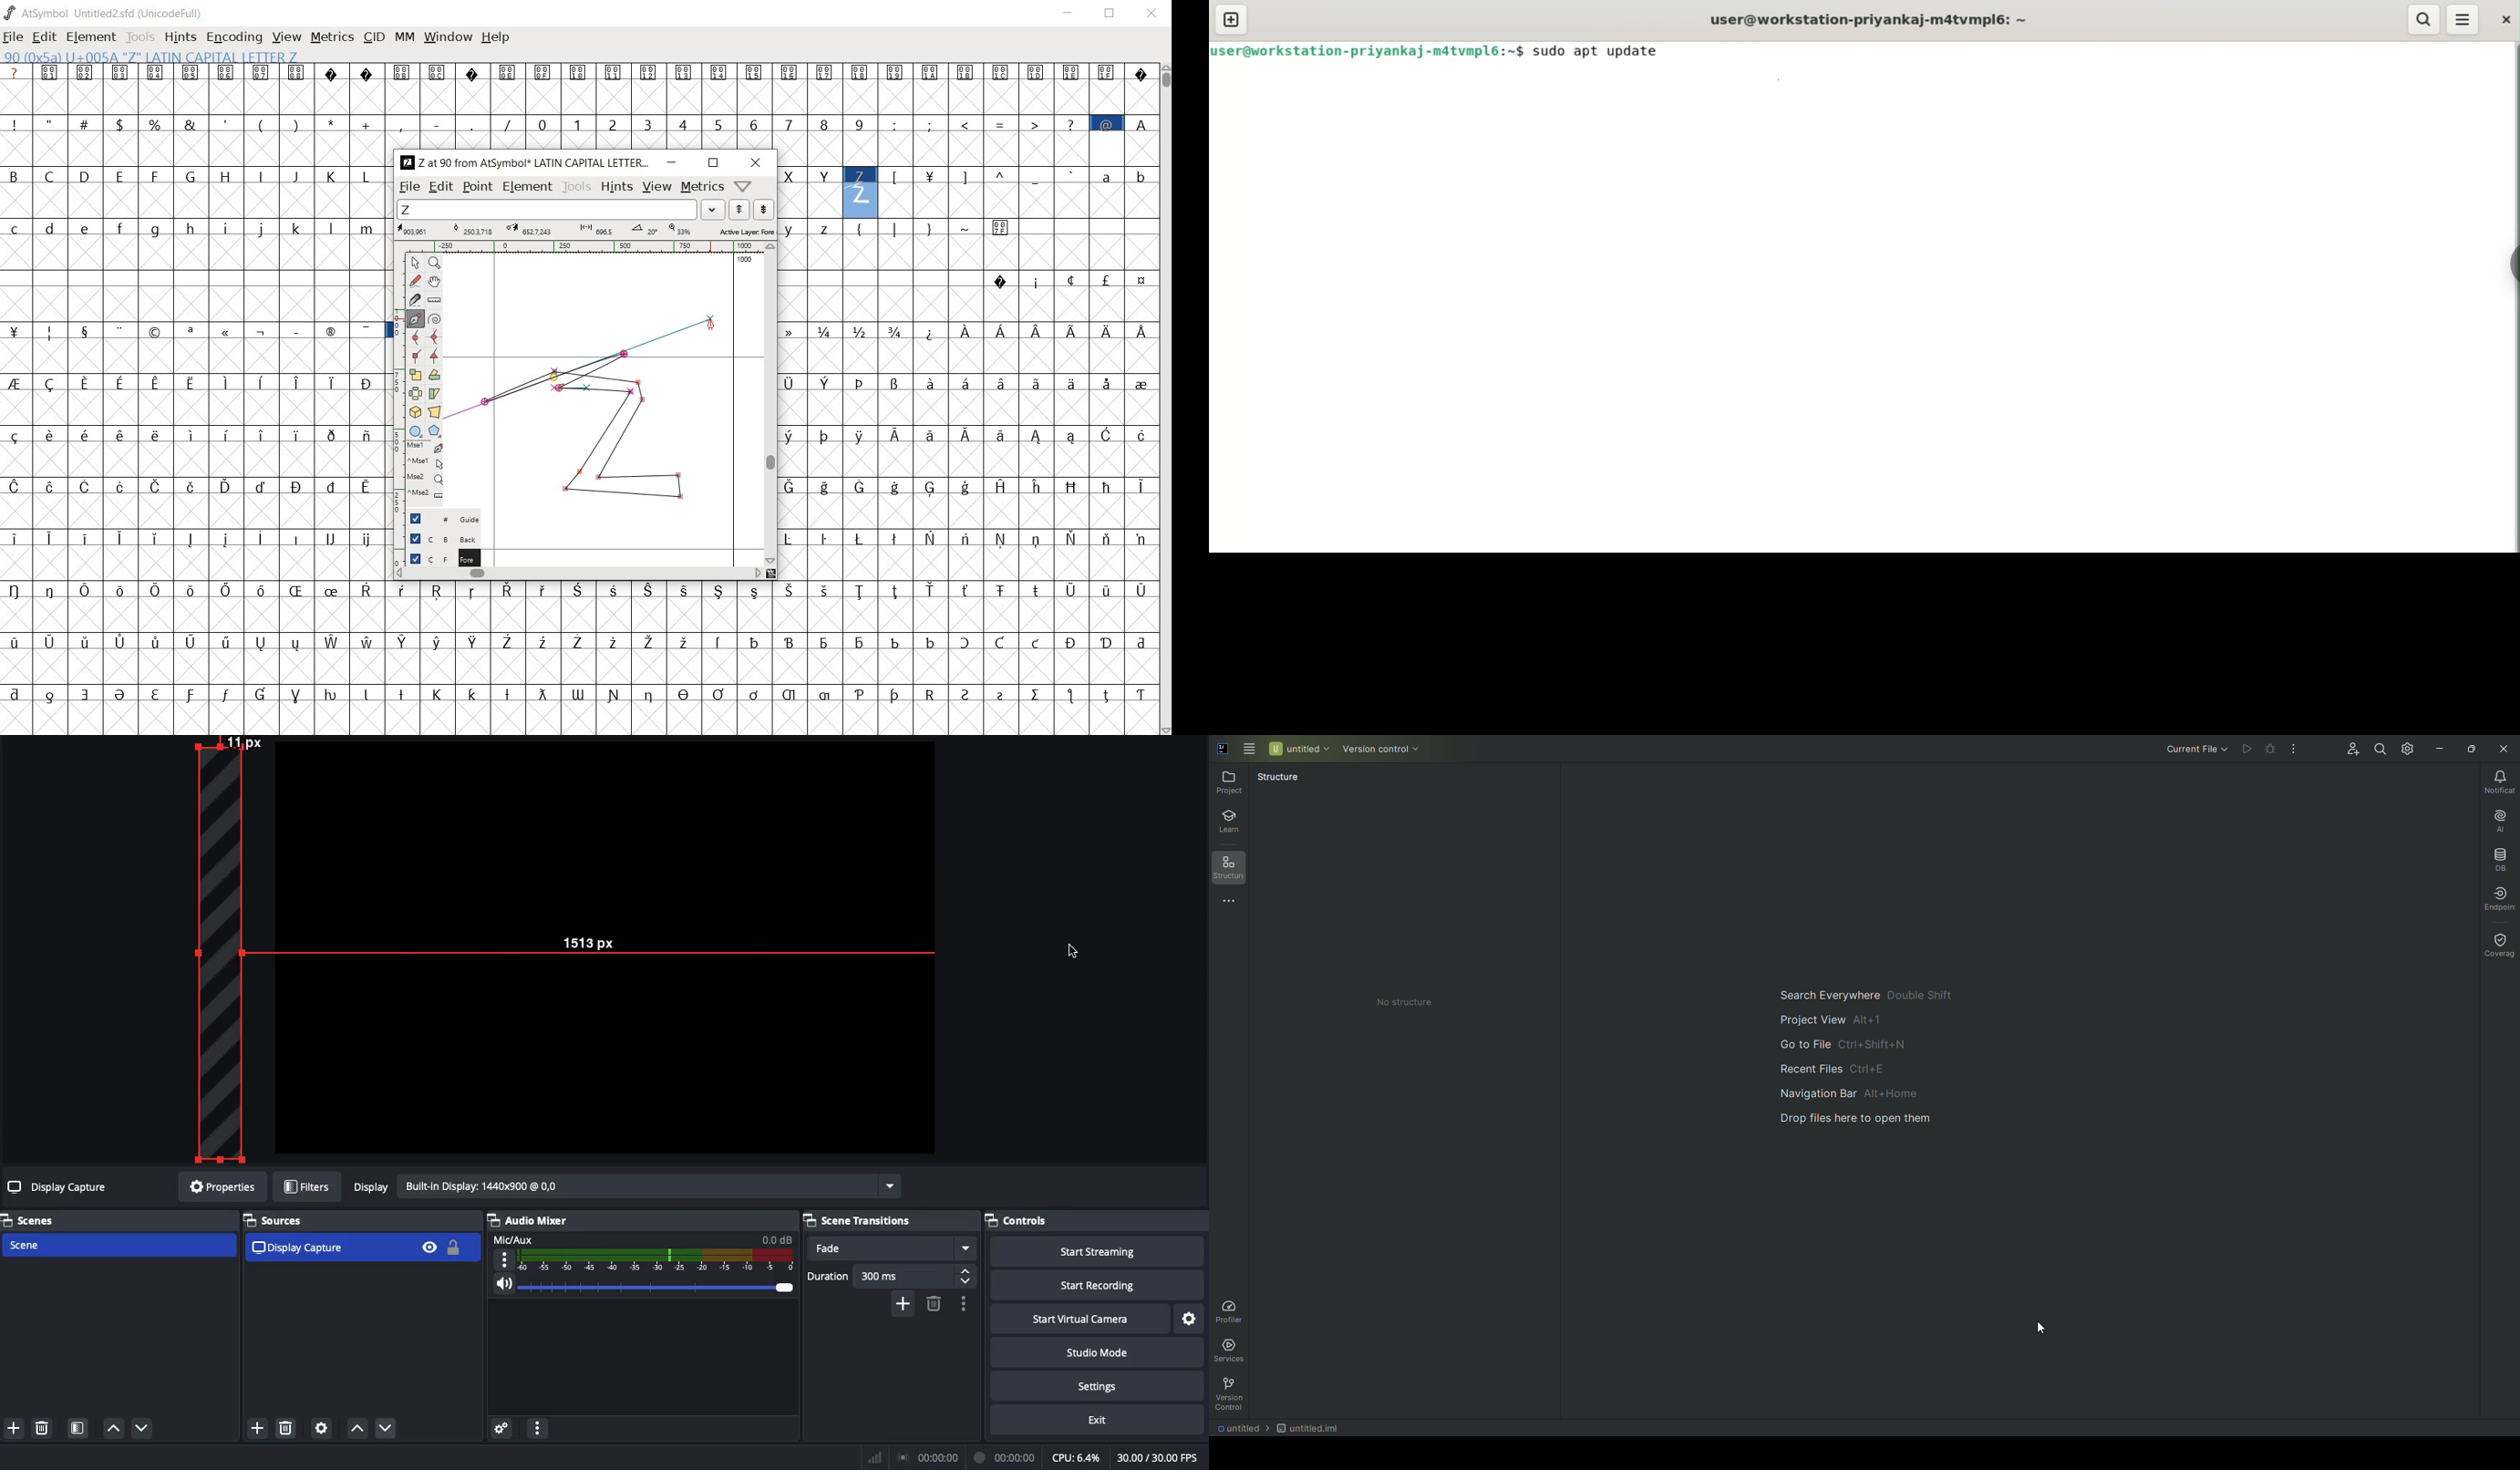  Describe the element at coordinates (2421, 19) in the screenshot. I see `search` at that location.